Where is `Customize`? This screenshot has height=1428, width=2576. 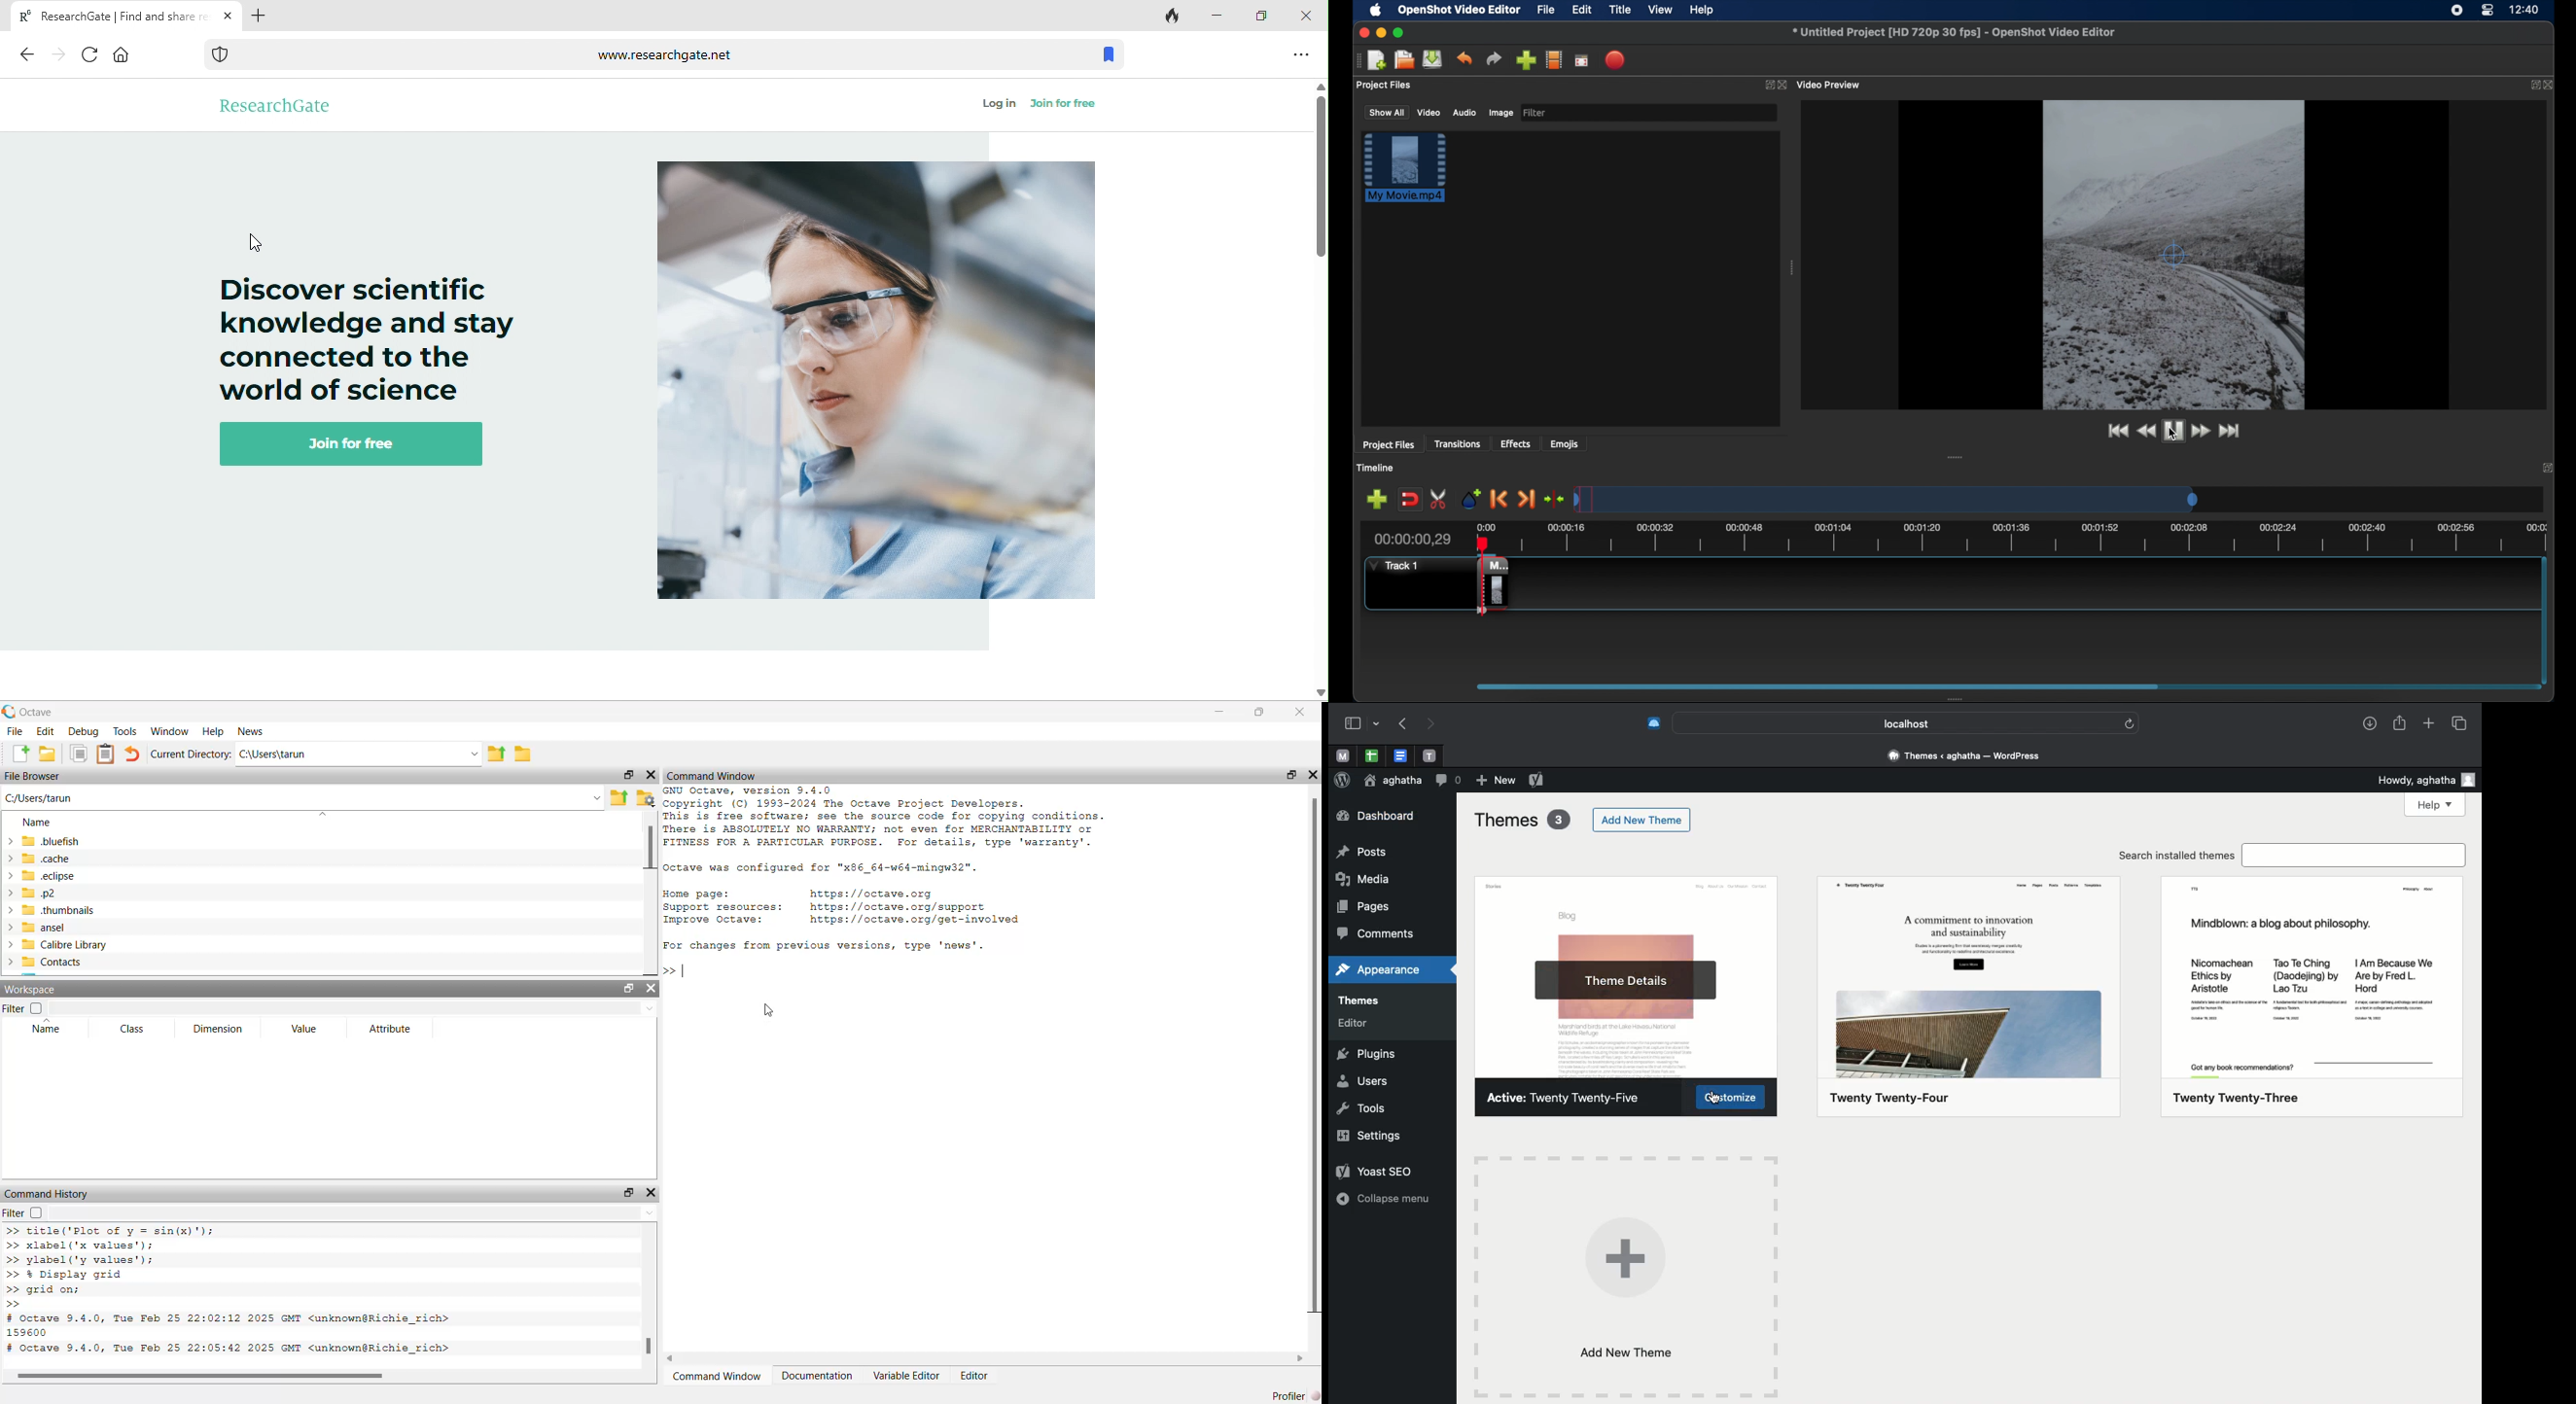
Customize is located at coordinates (1732, 1099).